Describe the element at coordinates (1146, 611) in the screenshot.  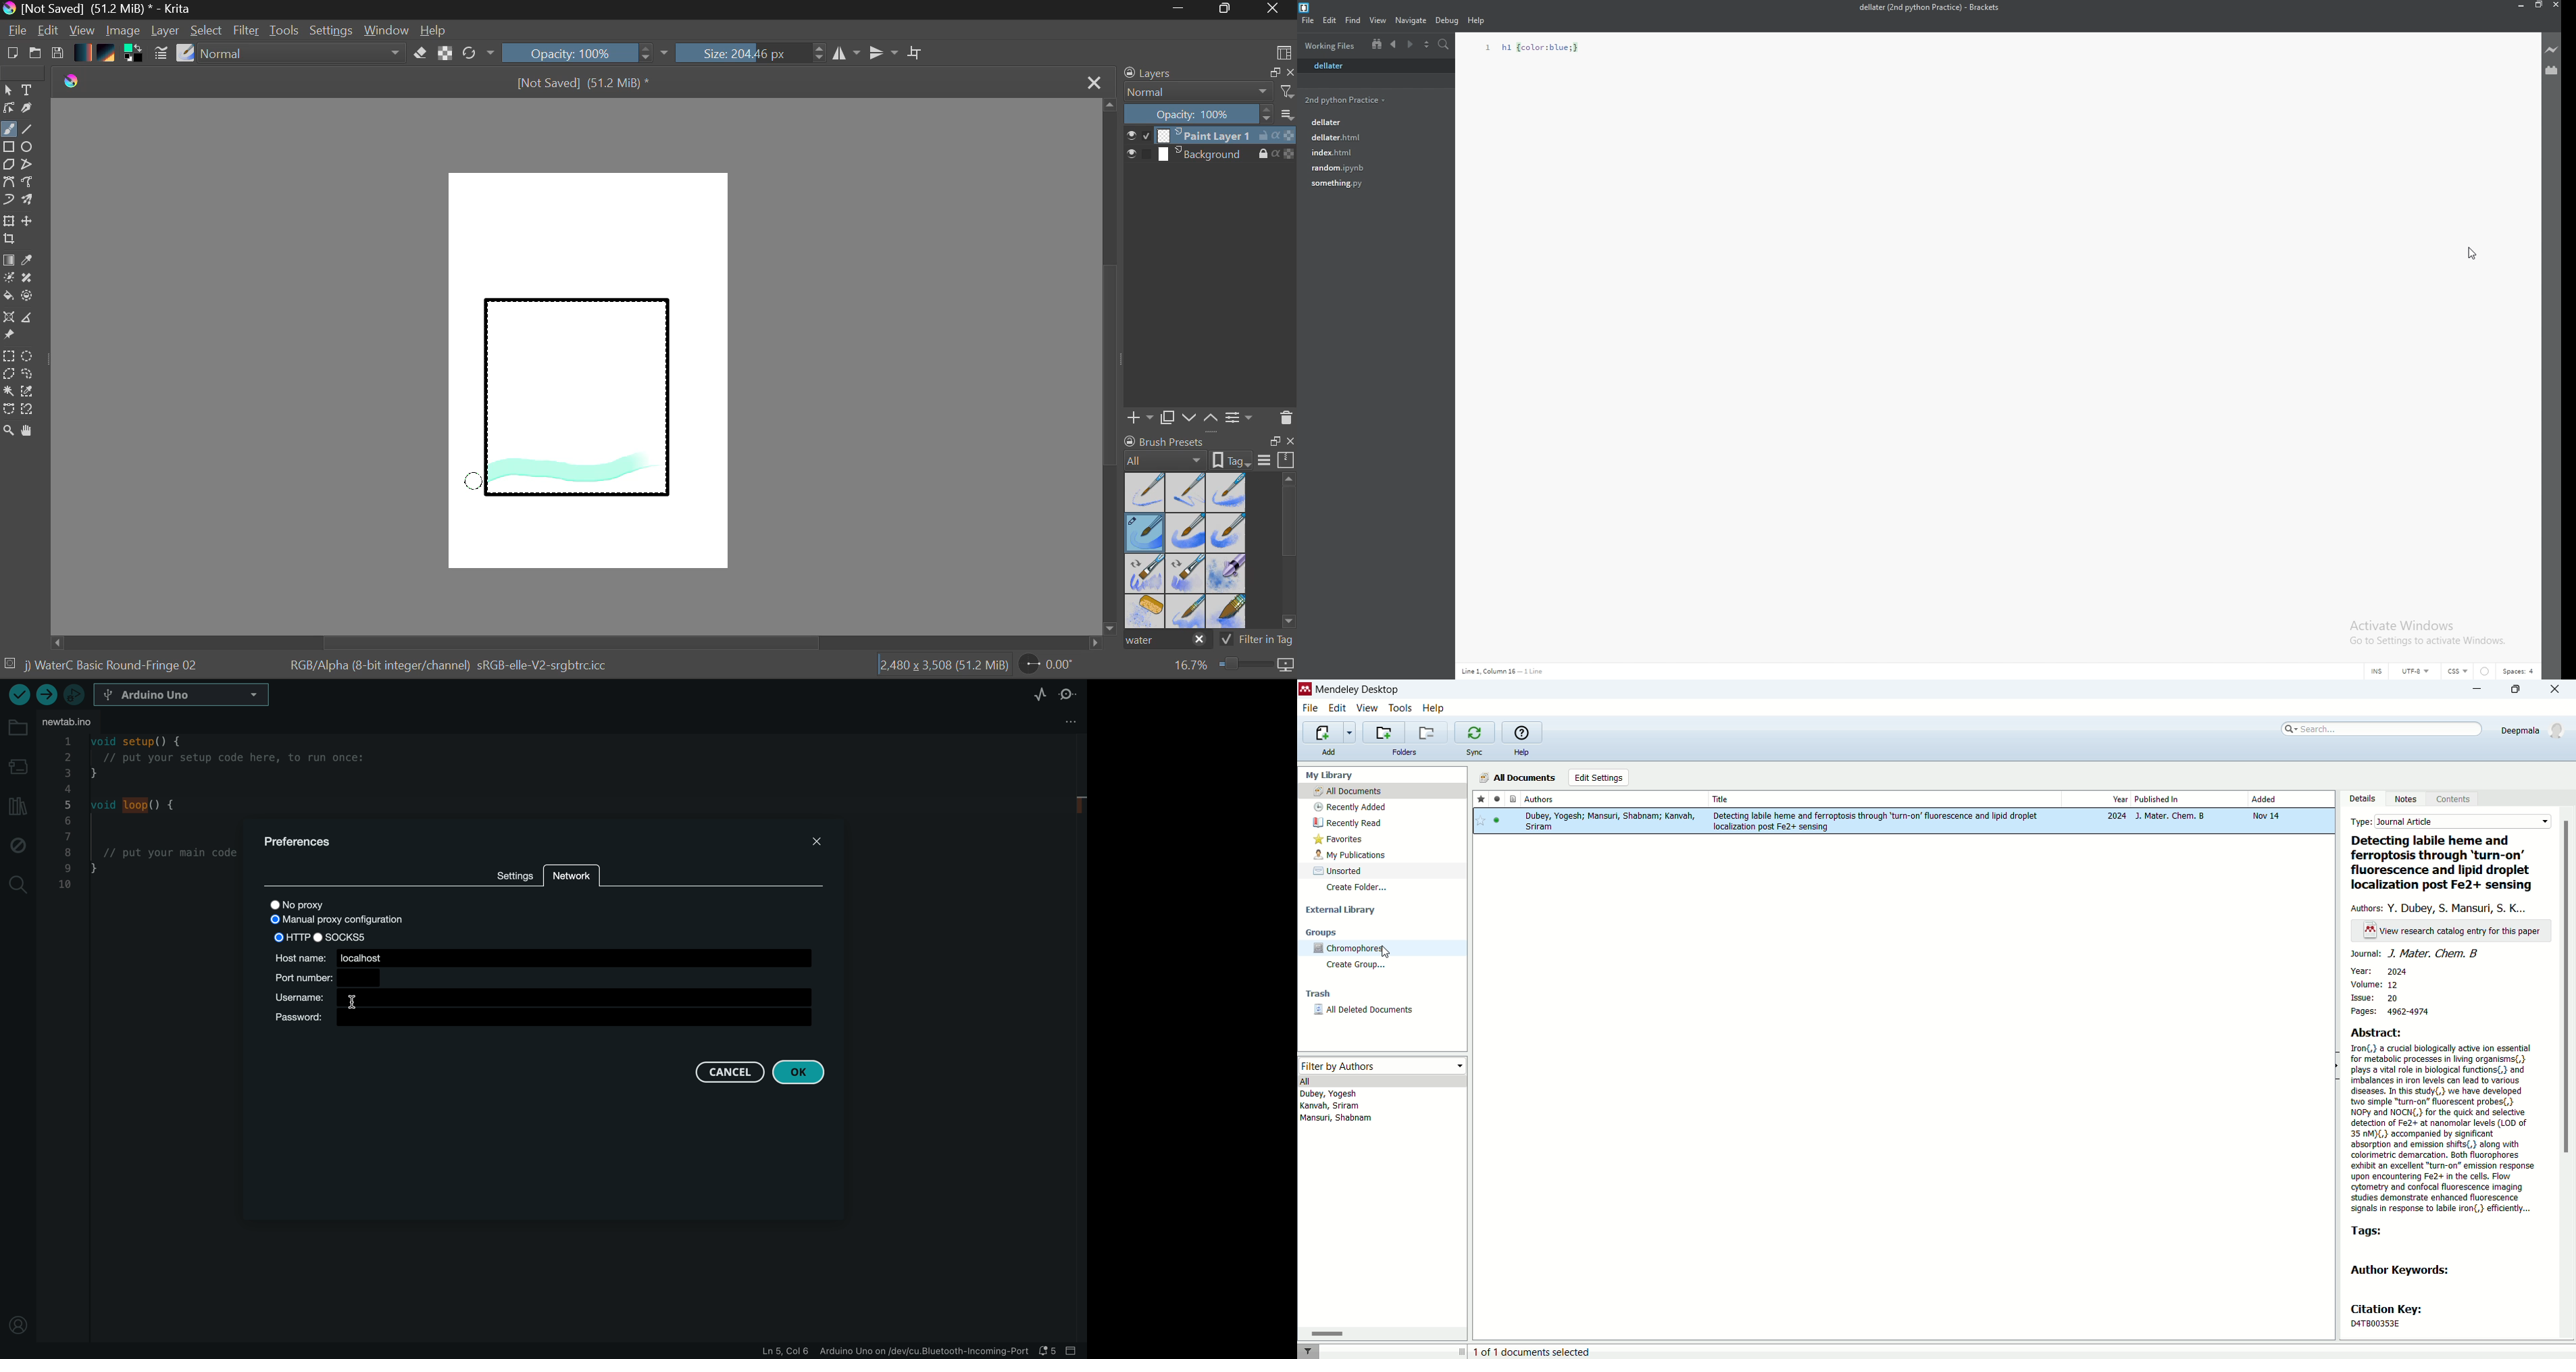
I see `Water C - Special Splats` at that location.